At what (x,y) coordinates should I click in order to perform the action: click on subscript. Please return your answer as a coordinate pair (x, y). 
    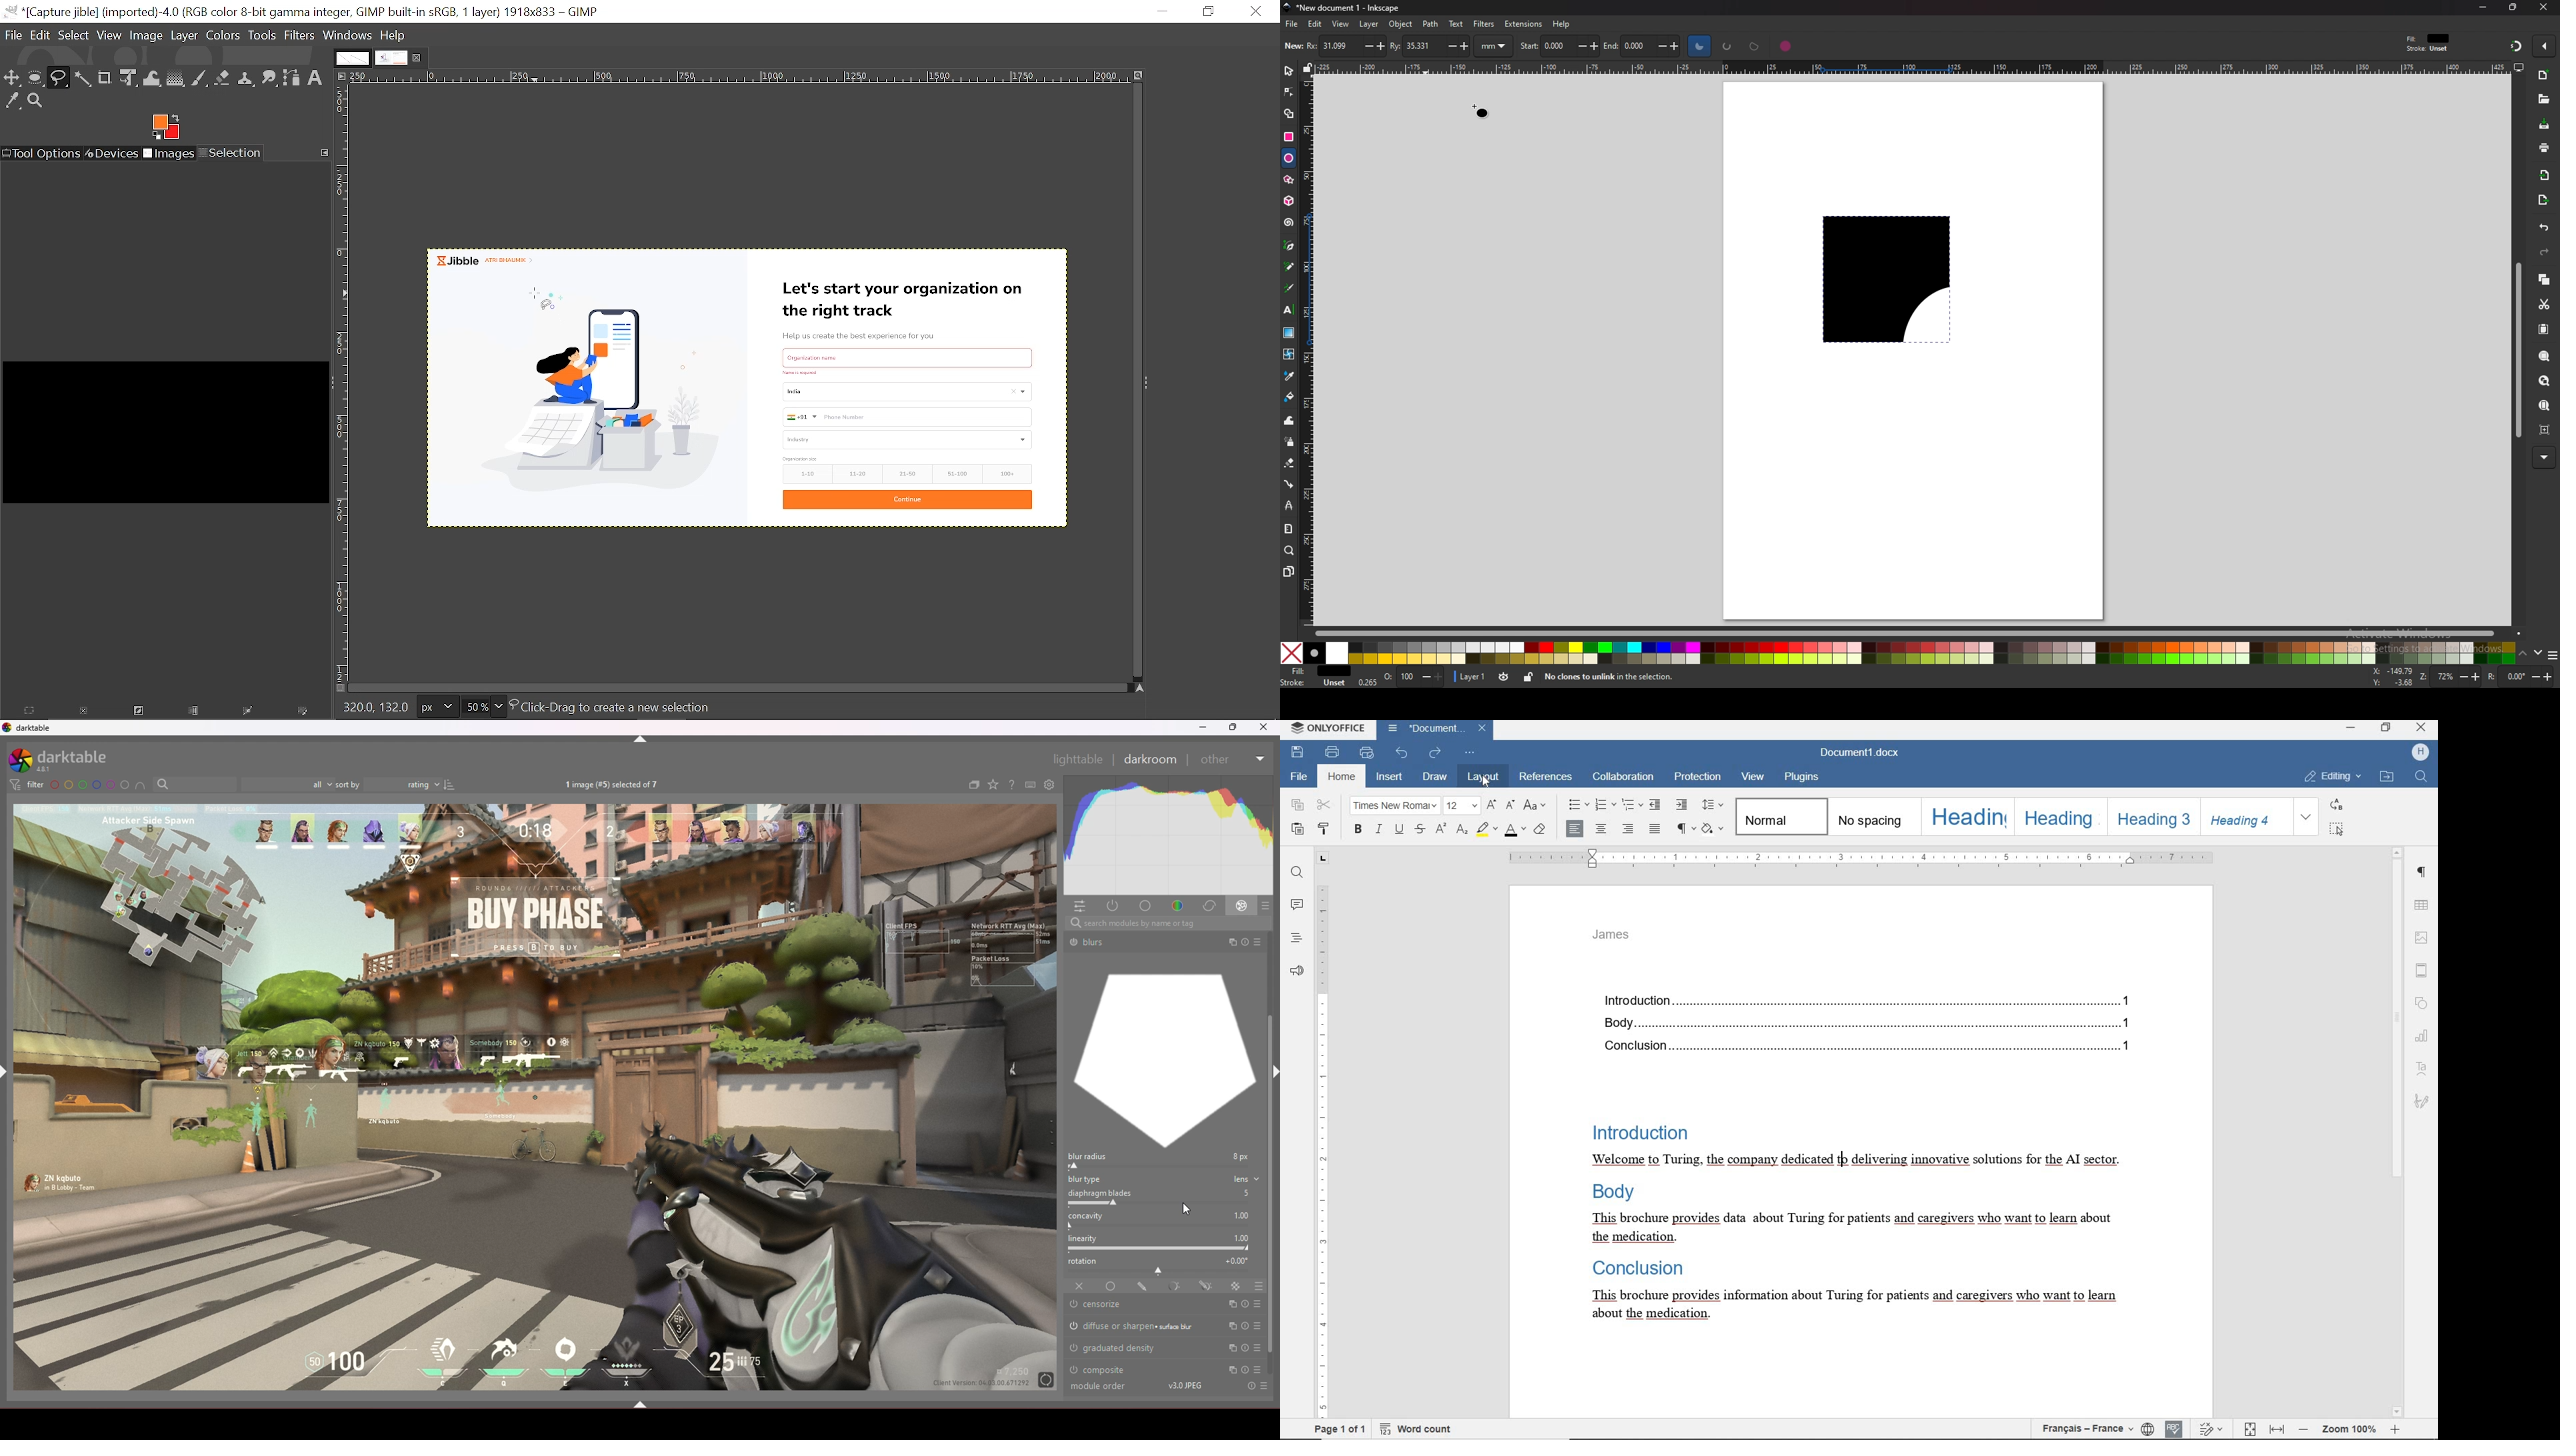
    Looking at the image, I should click on (1463, 830).